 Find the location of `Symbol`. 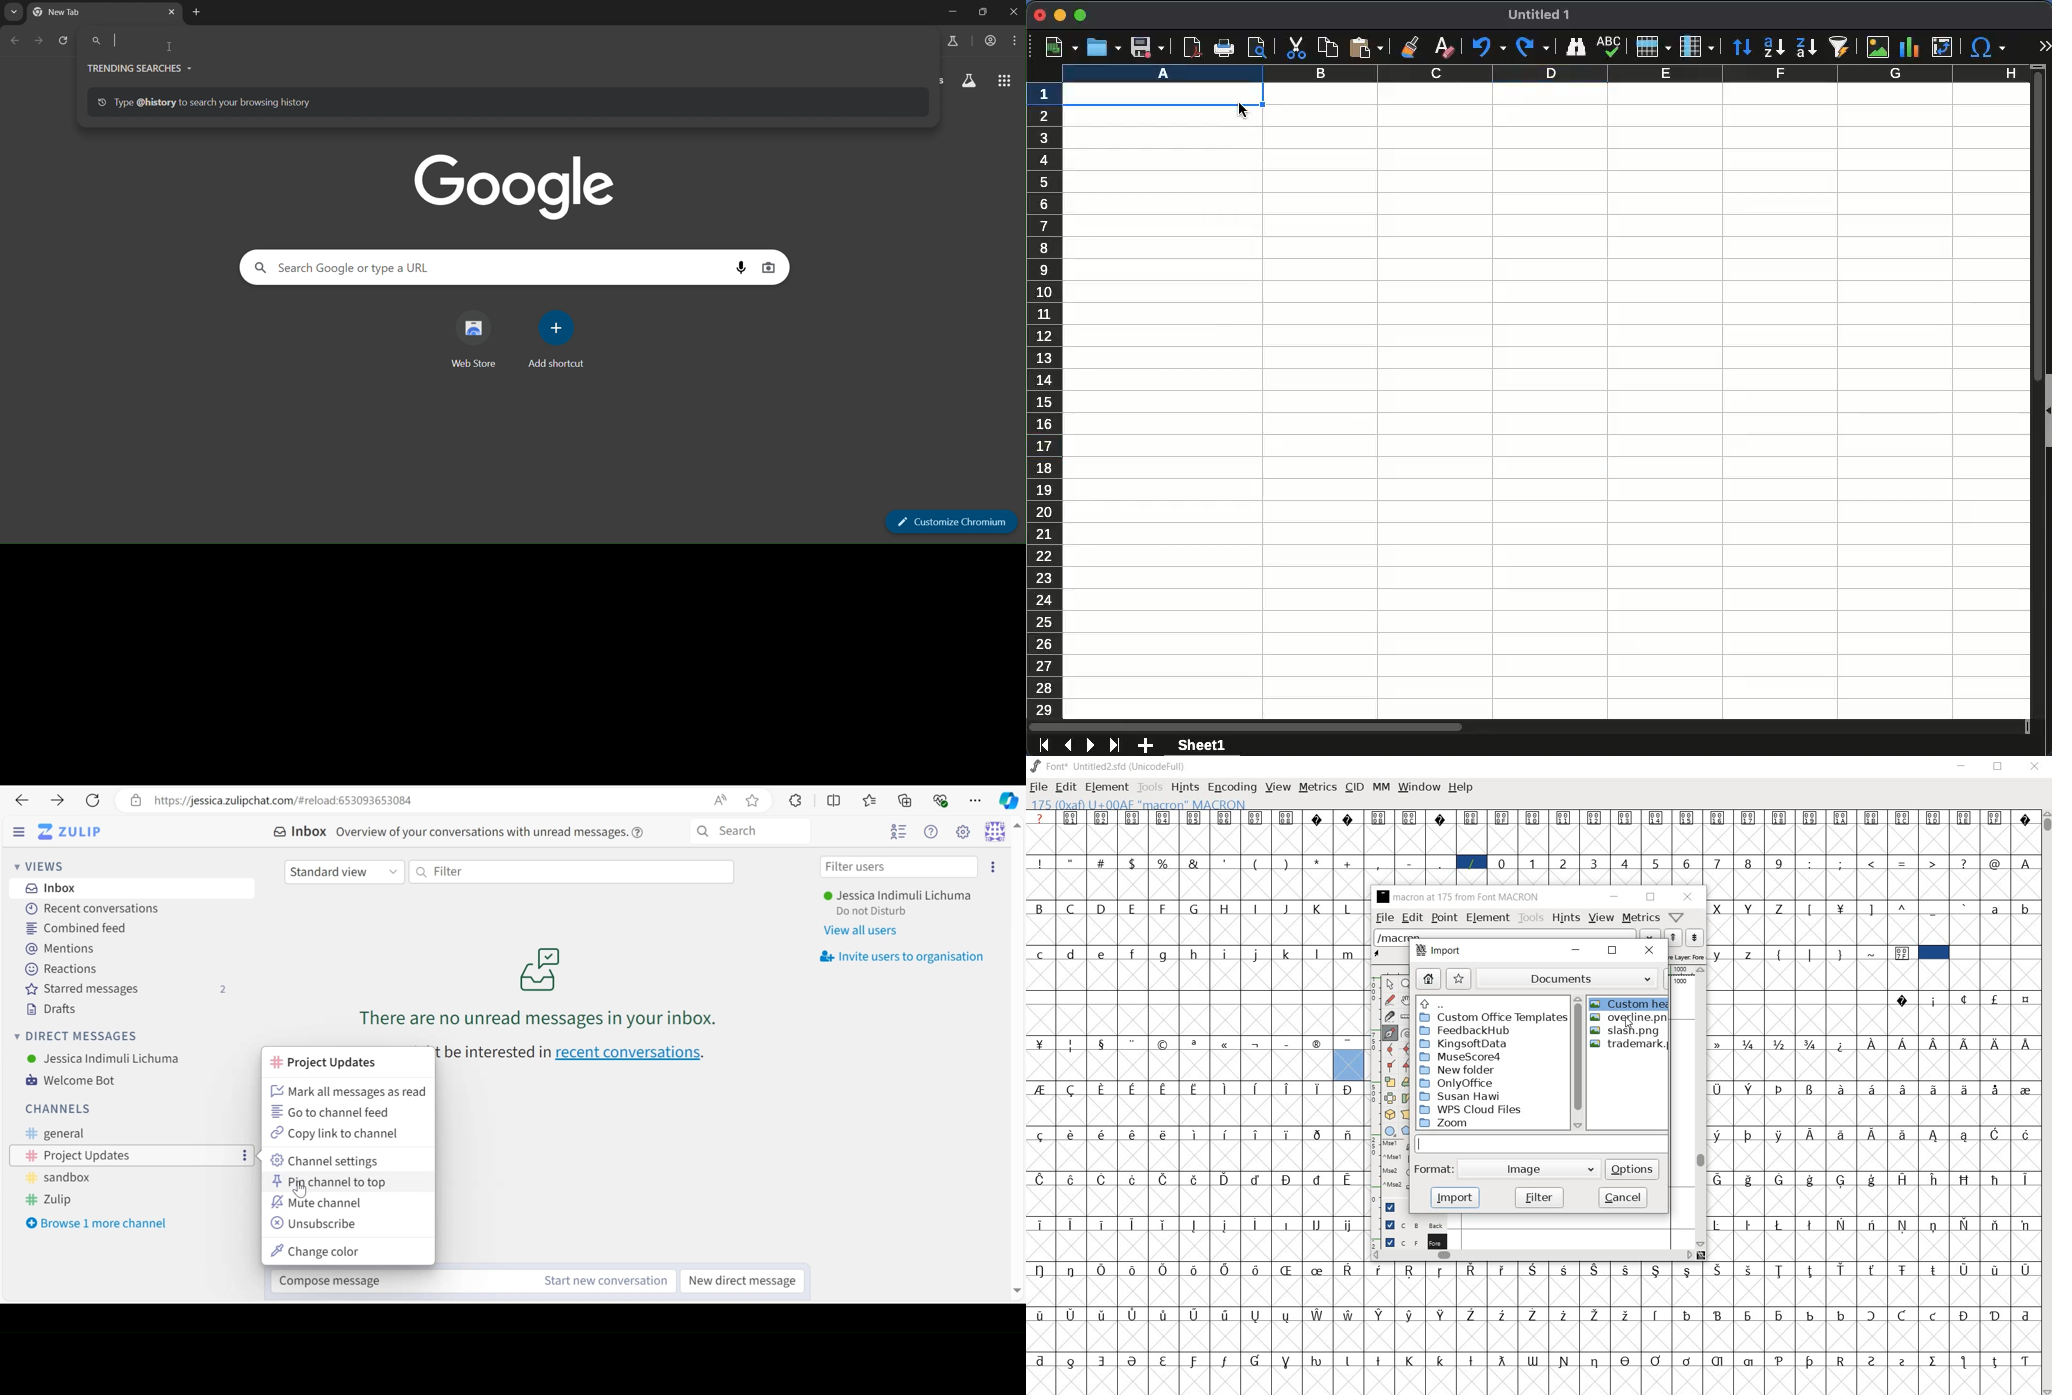

Symbol is located at coordinates (1135, 1180).